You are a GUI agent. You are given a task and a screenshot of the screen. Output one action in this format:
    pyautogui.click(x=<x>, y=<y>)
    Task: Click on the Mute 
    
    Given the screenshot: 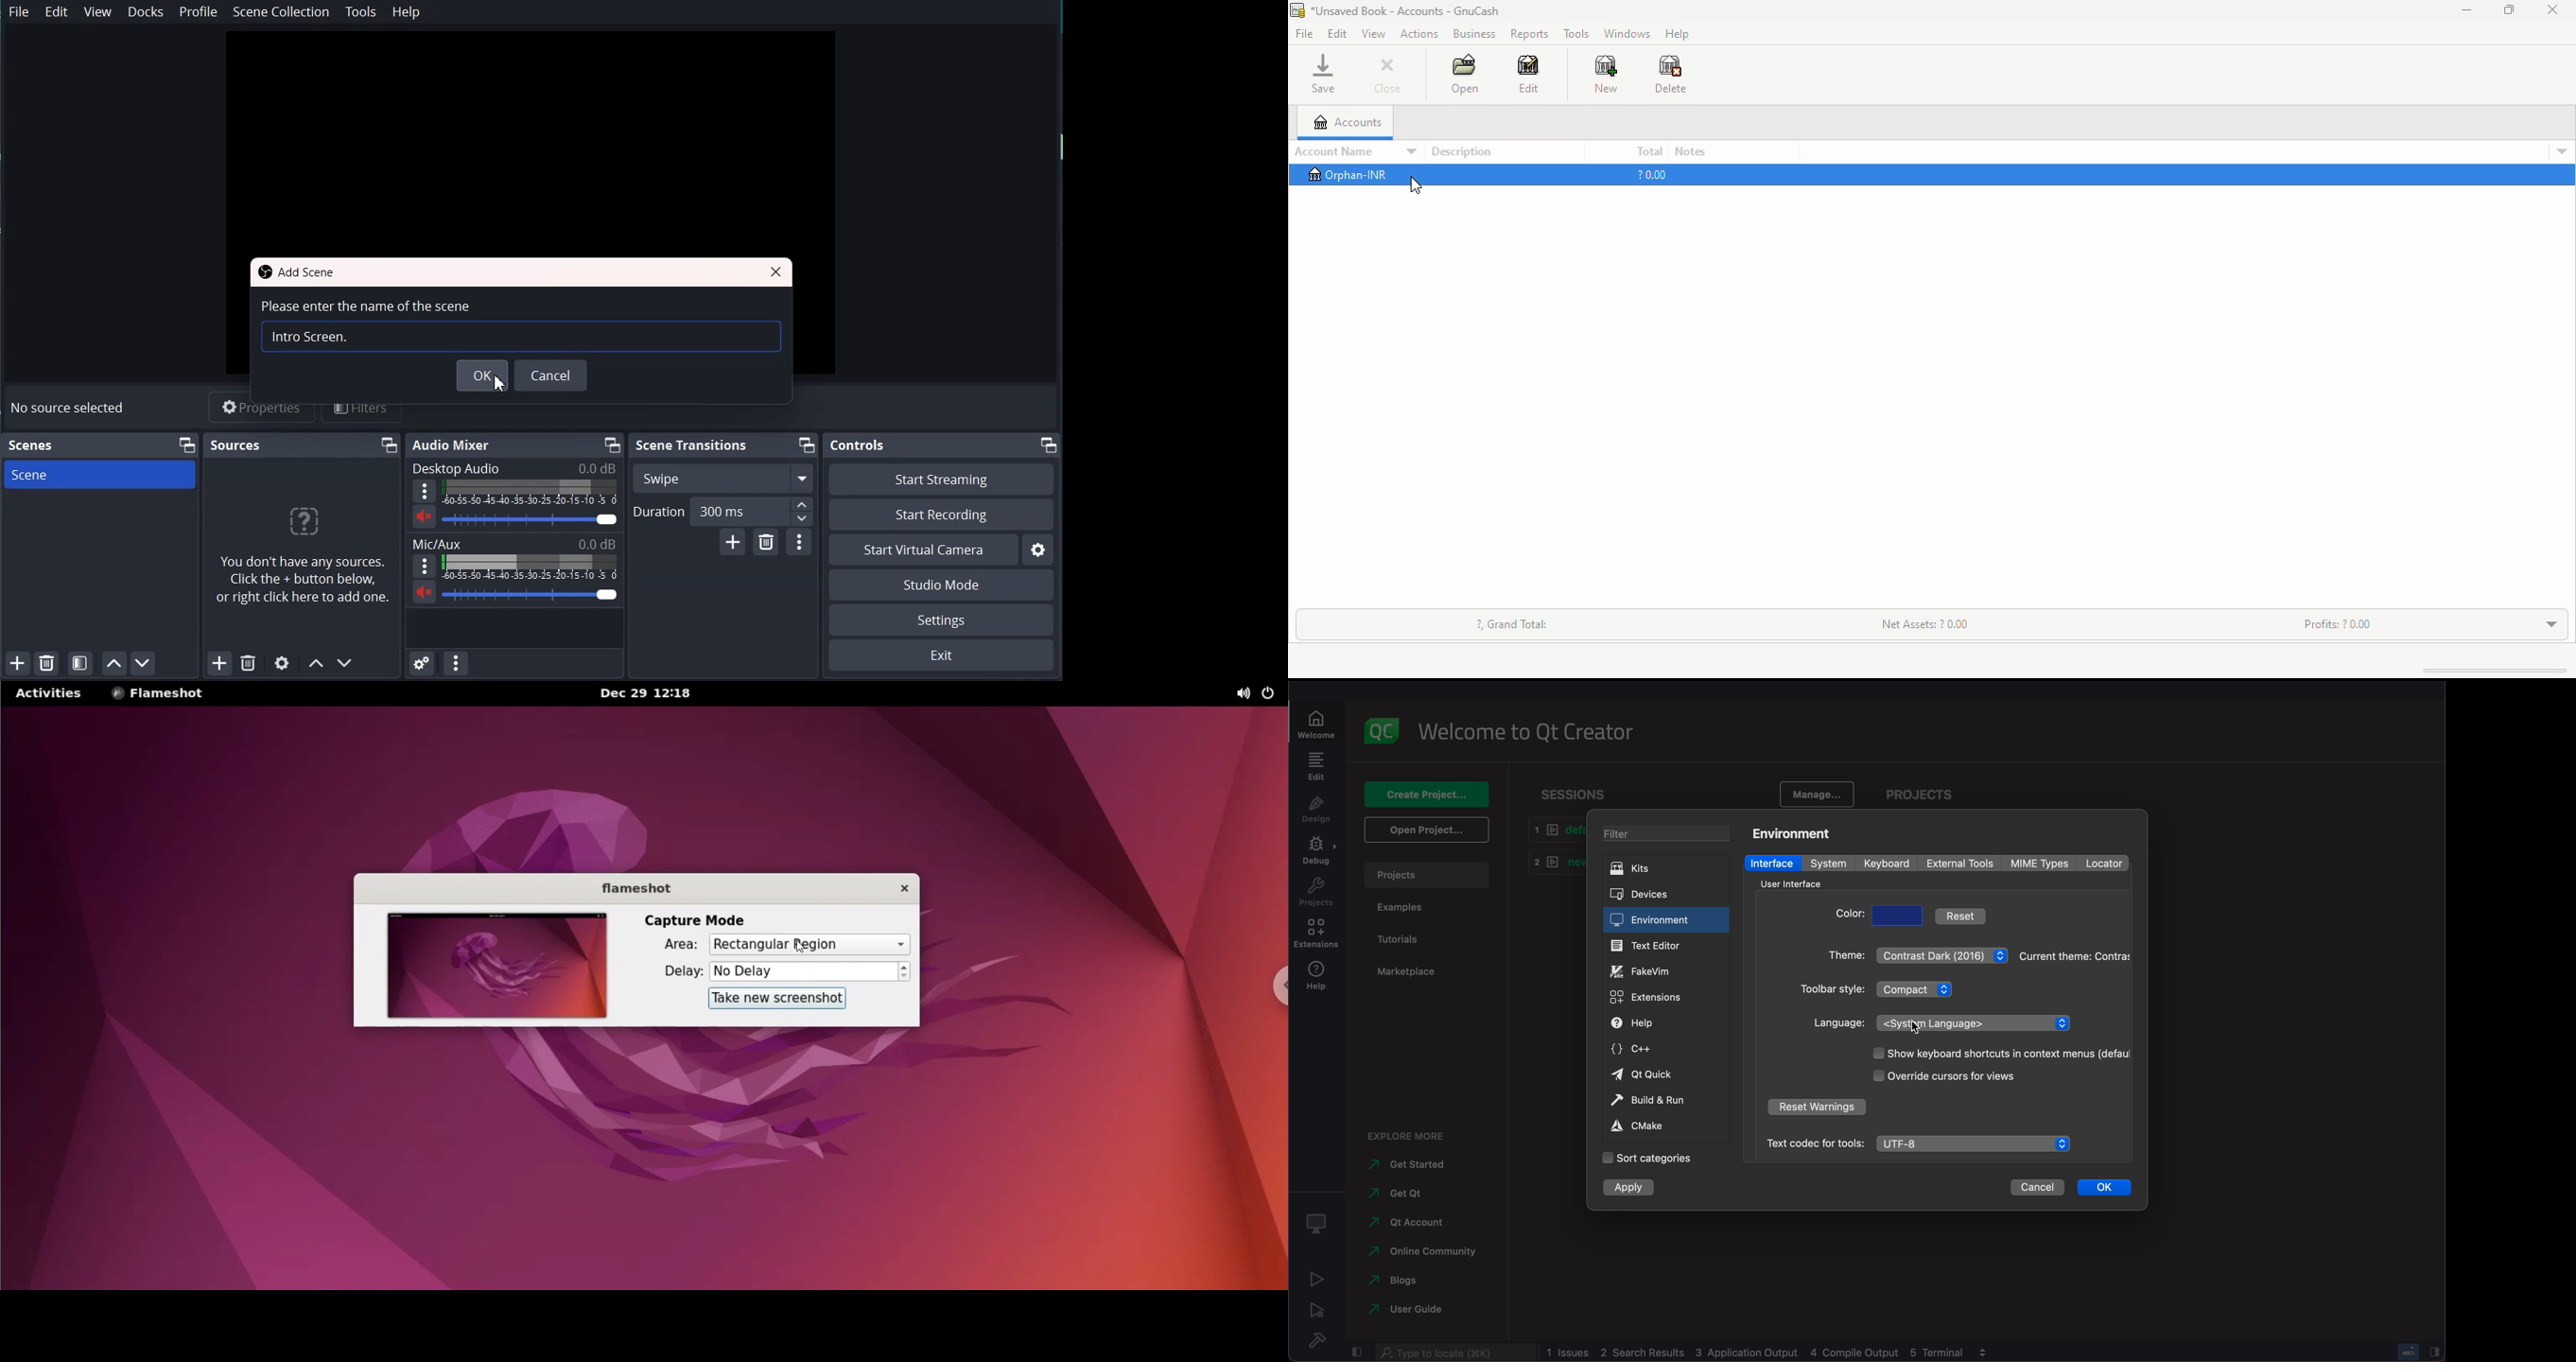 What is the action you would take?
    pyautogui.click(x=425, y=591)
    